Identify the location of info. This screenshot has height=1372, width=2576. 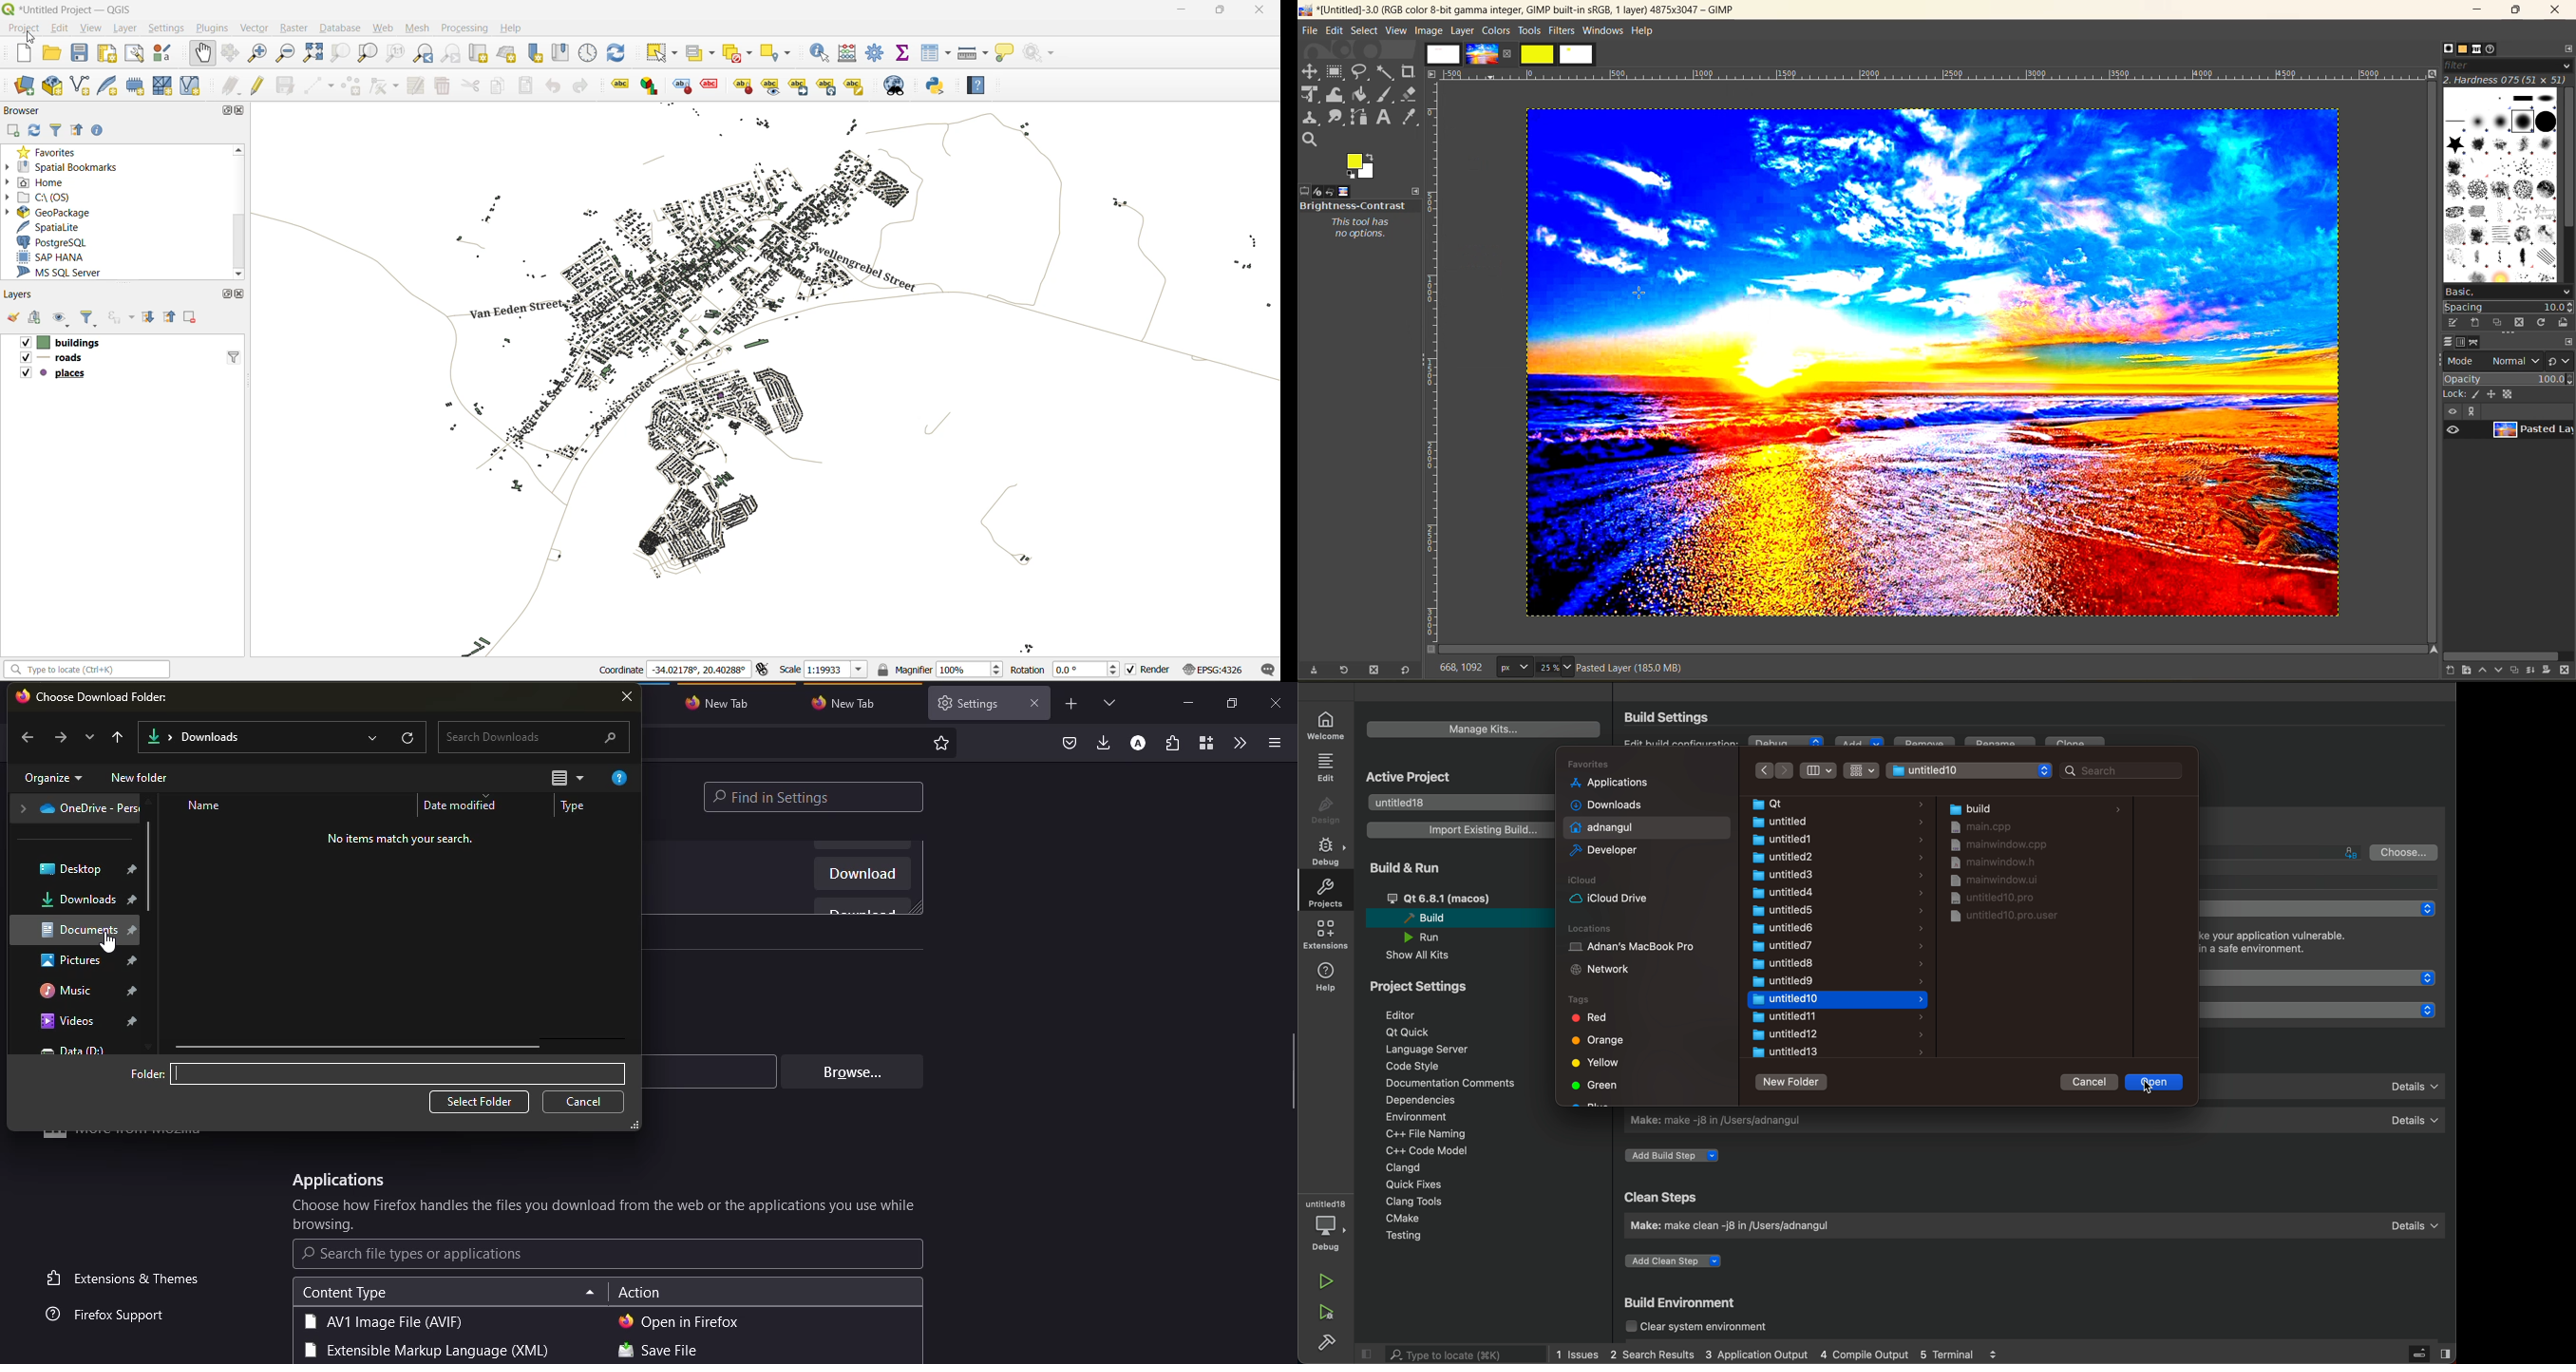
(401, 838).